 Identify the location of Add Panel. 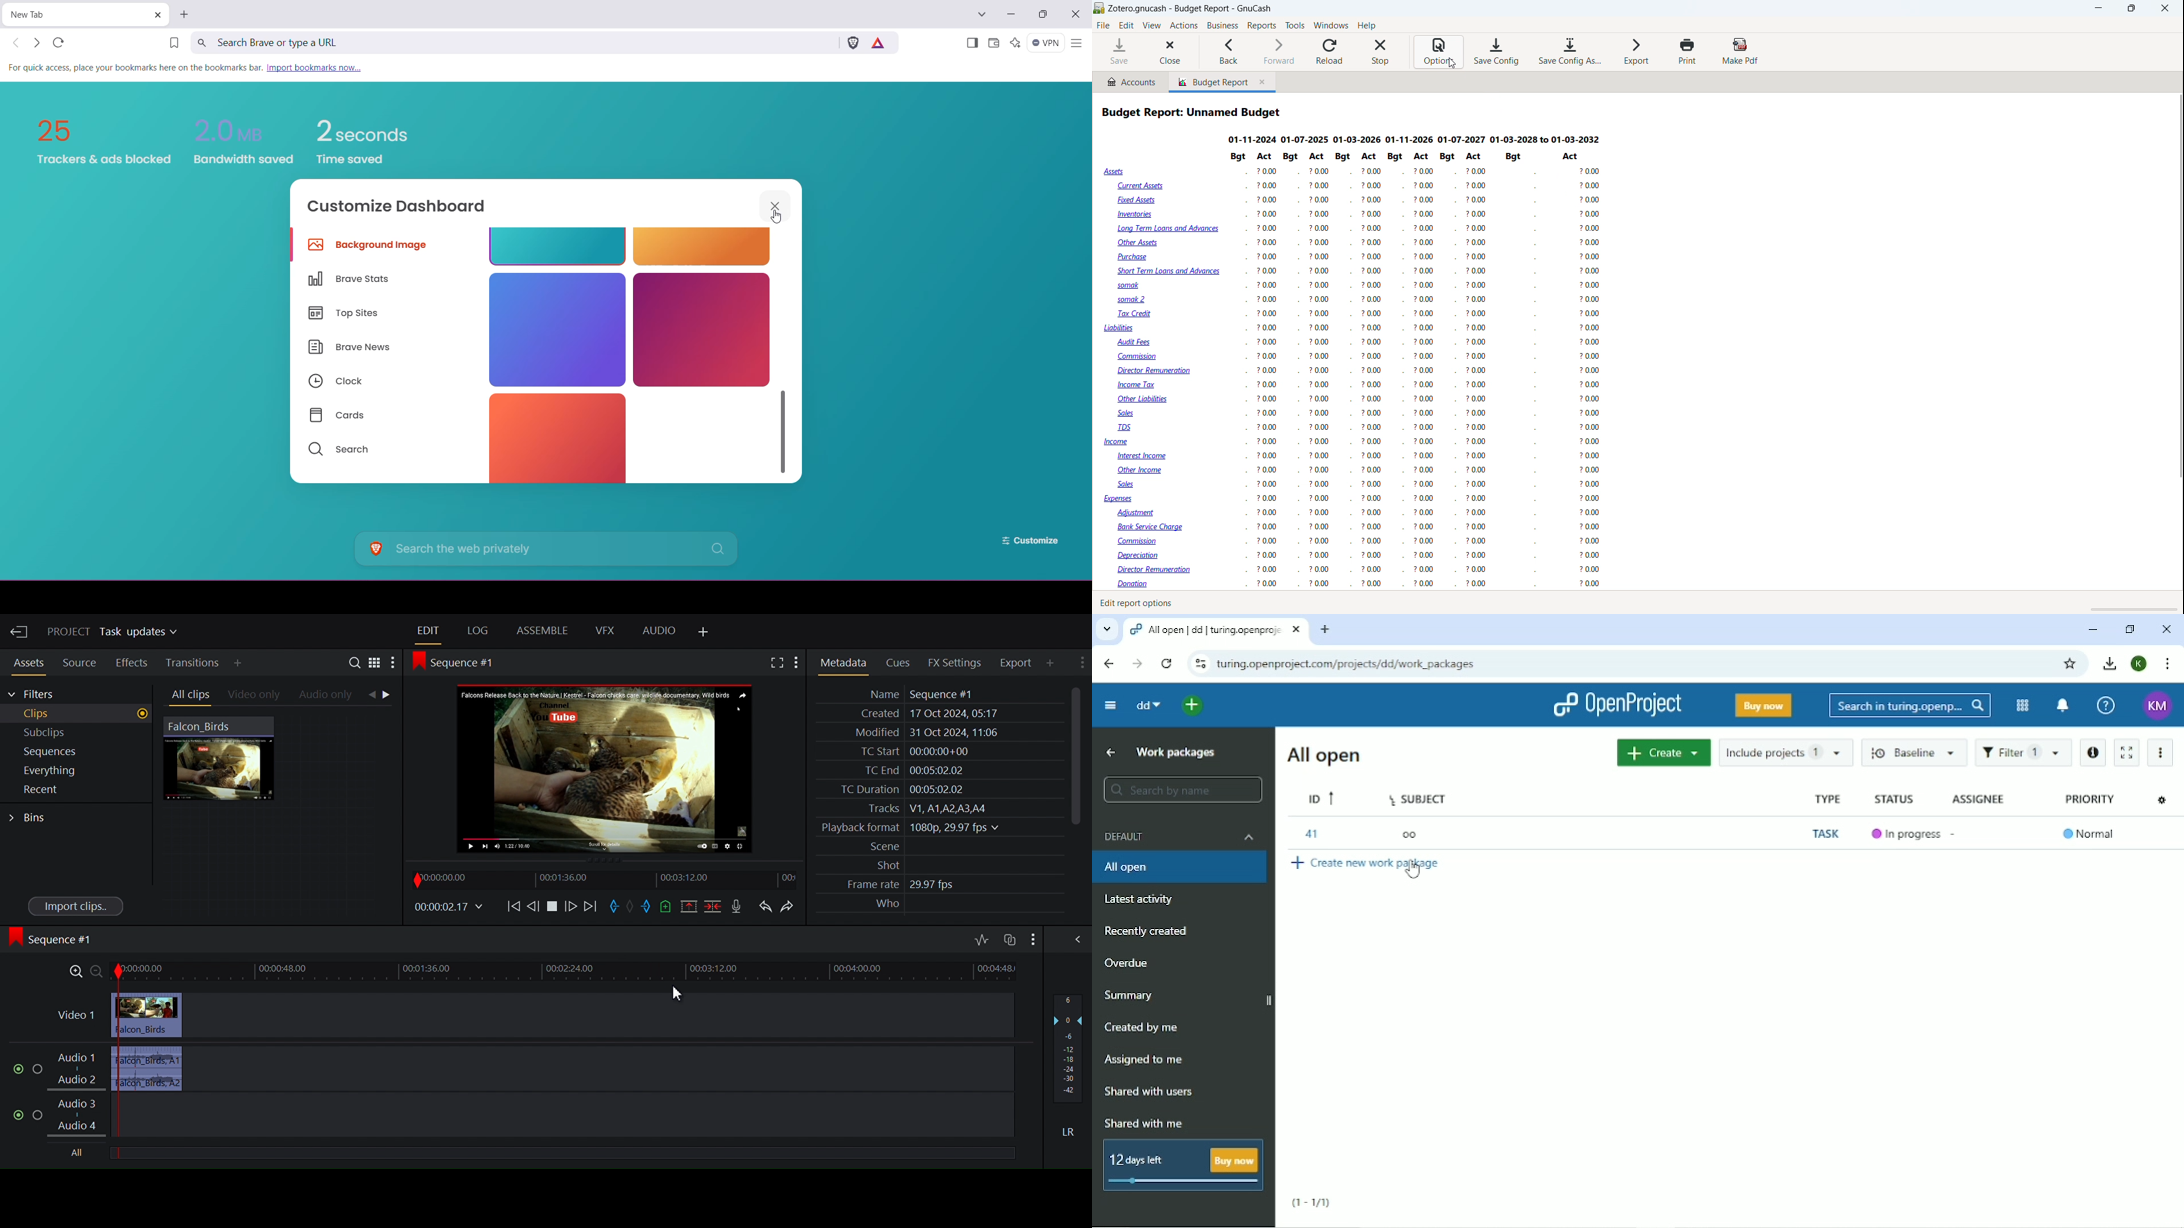
(706, 630).